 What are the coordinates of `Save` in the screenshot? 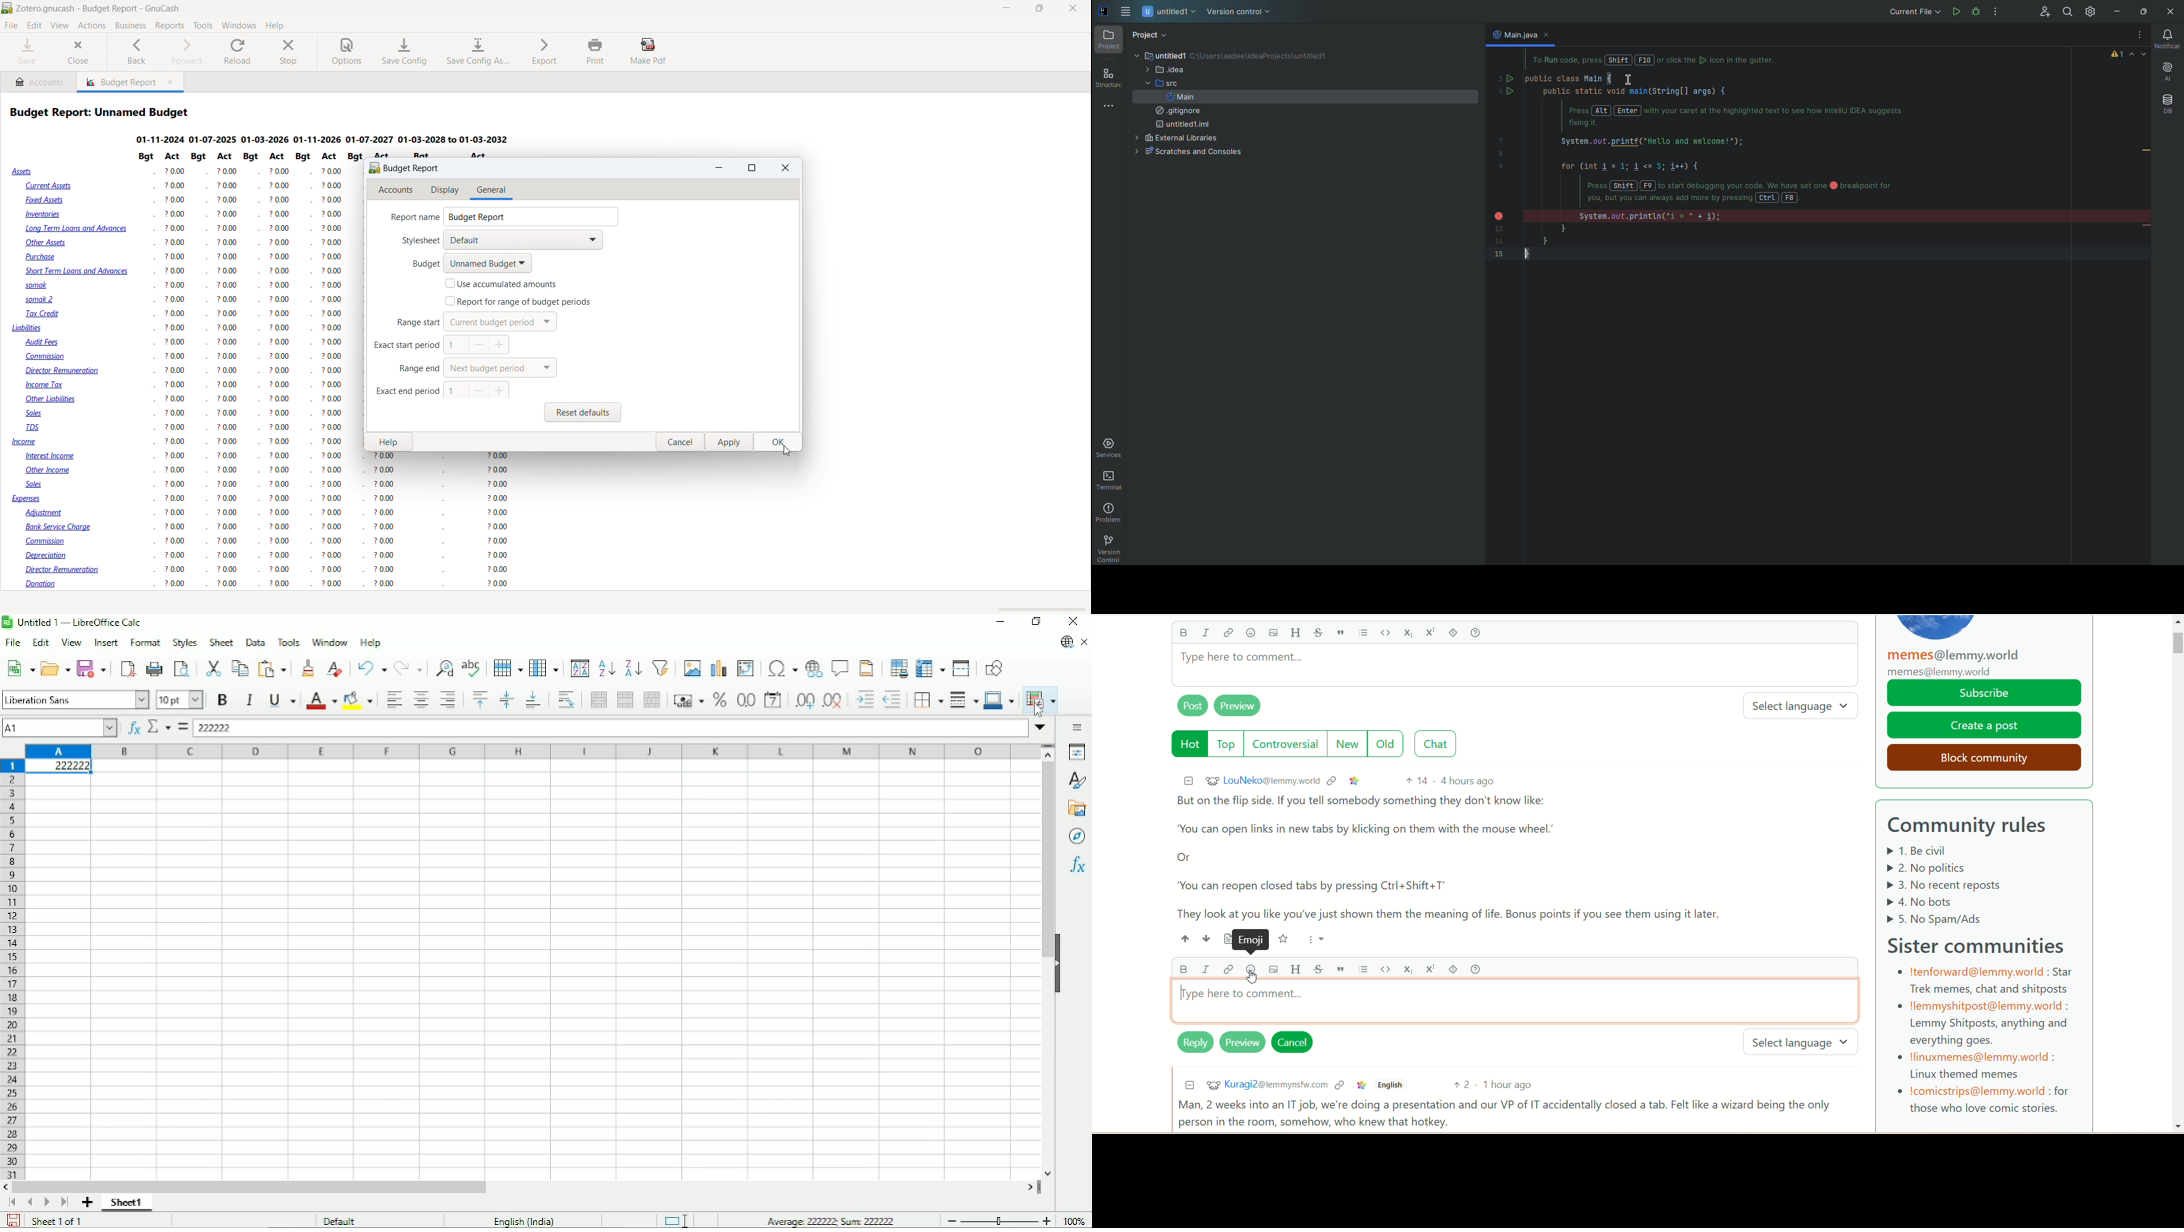 It's located at (13, 1220).